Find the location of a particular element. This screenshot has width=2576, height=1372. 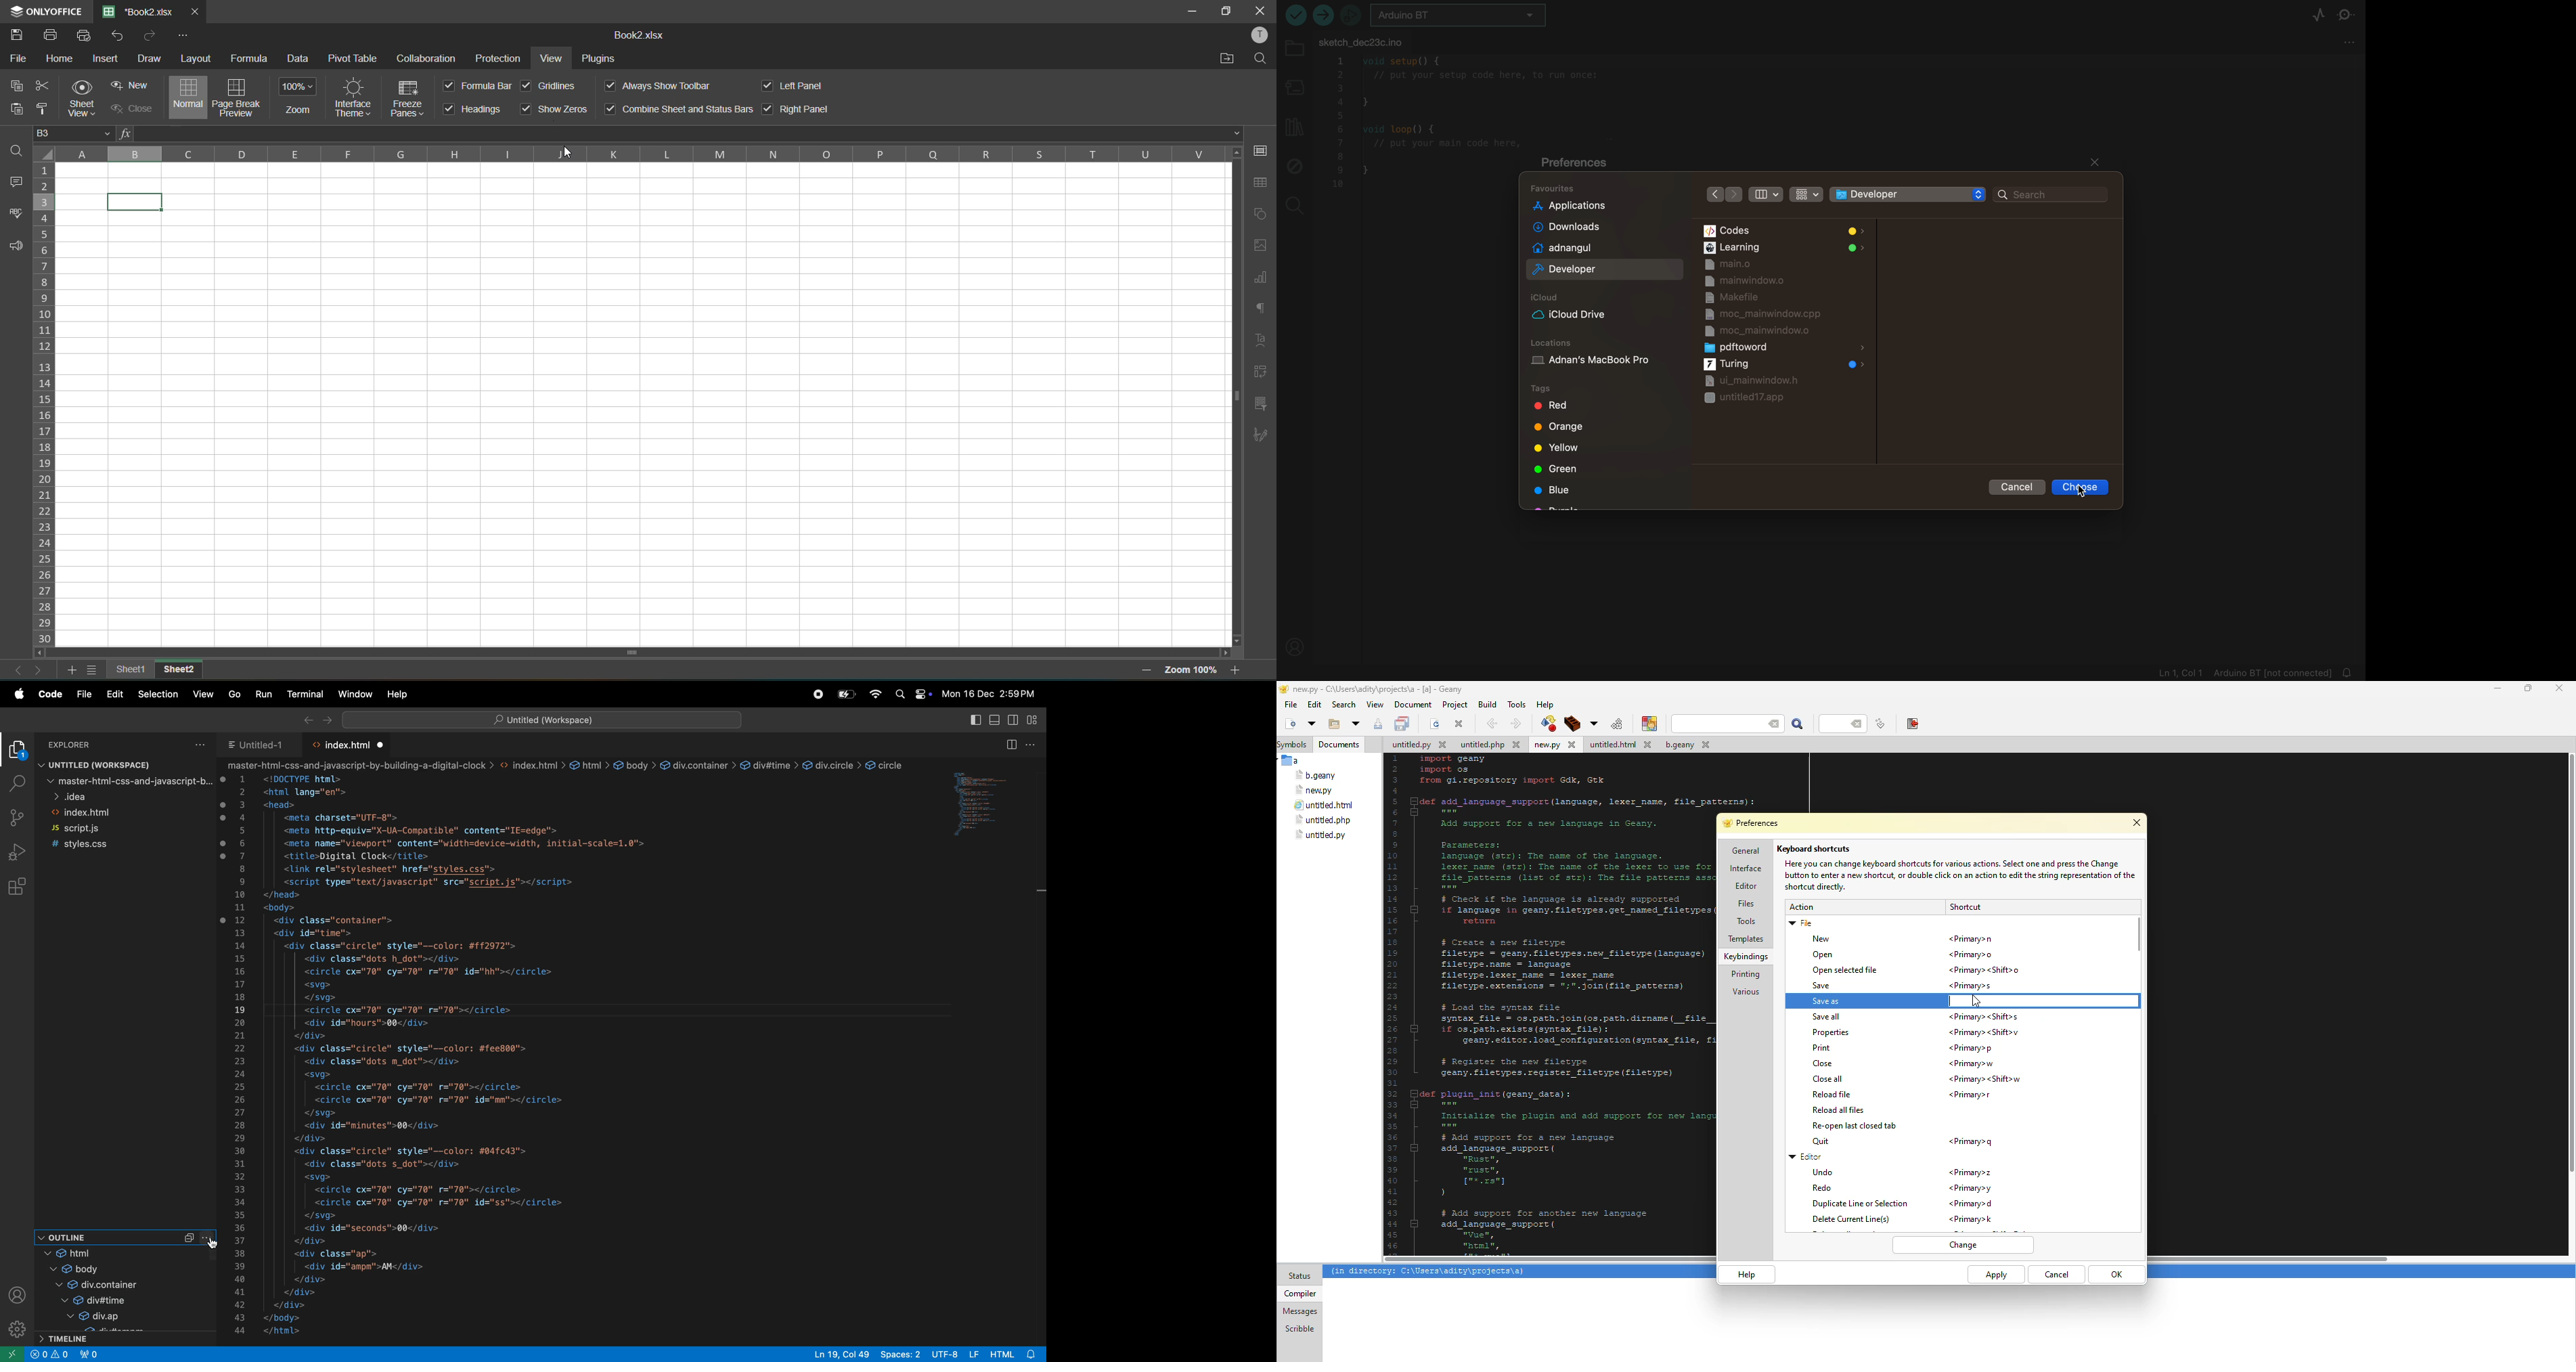

shortcut is located at coordinates (1985, 972).